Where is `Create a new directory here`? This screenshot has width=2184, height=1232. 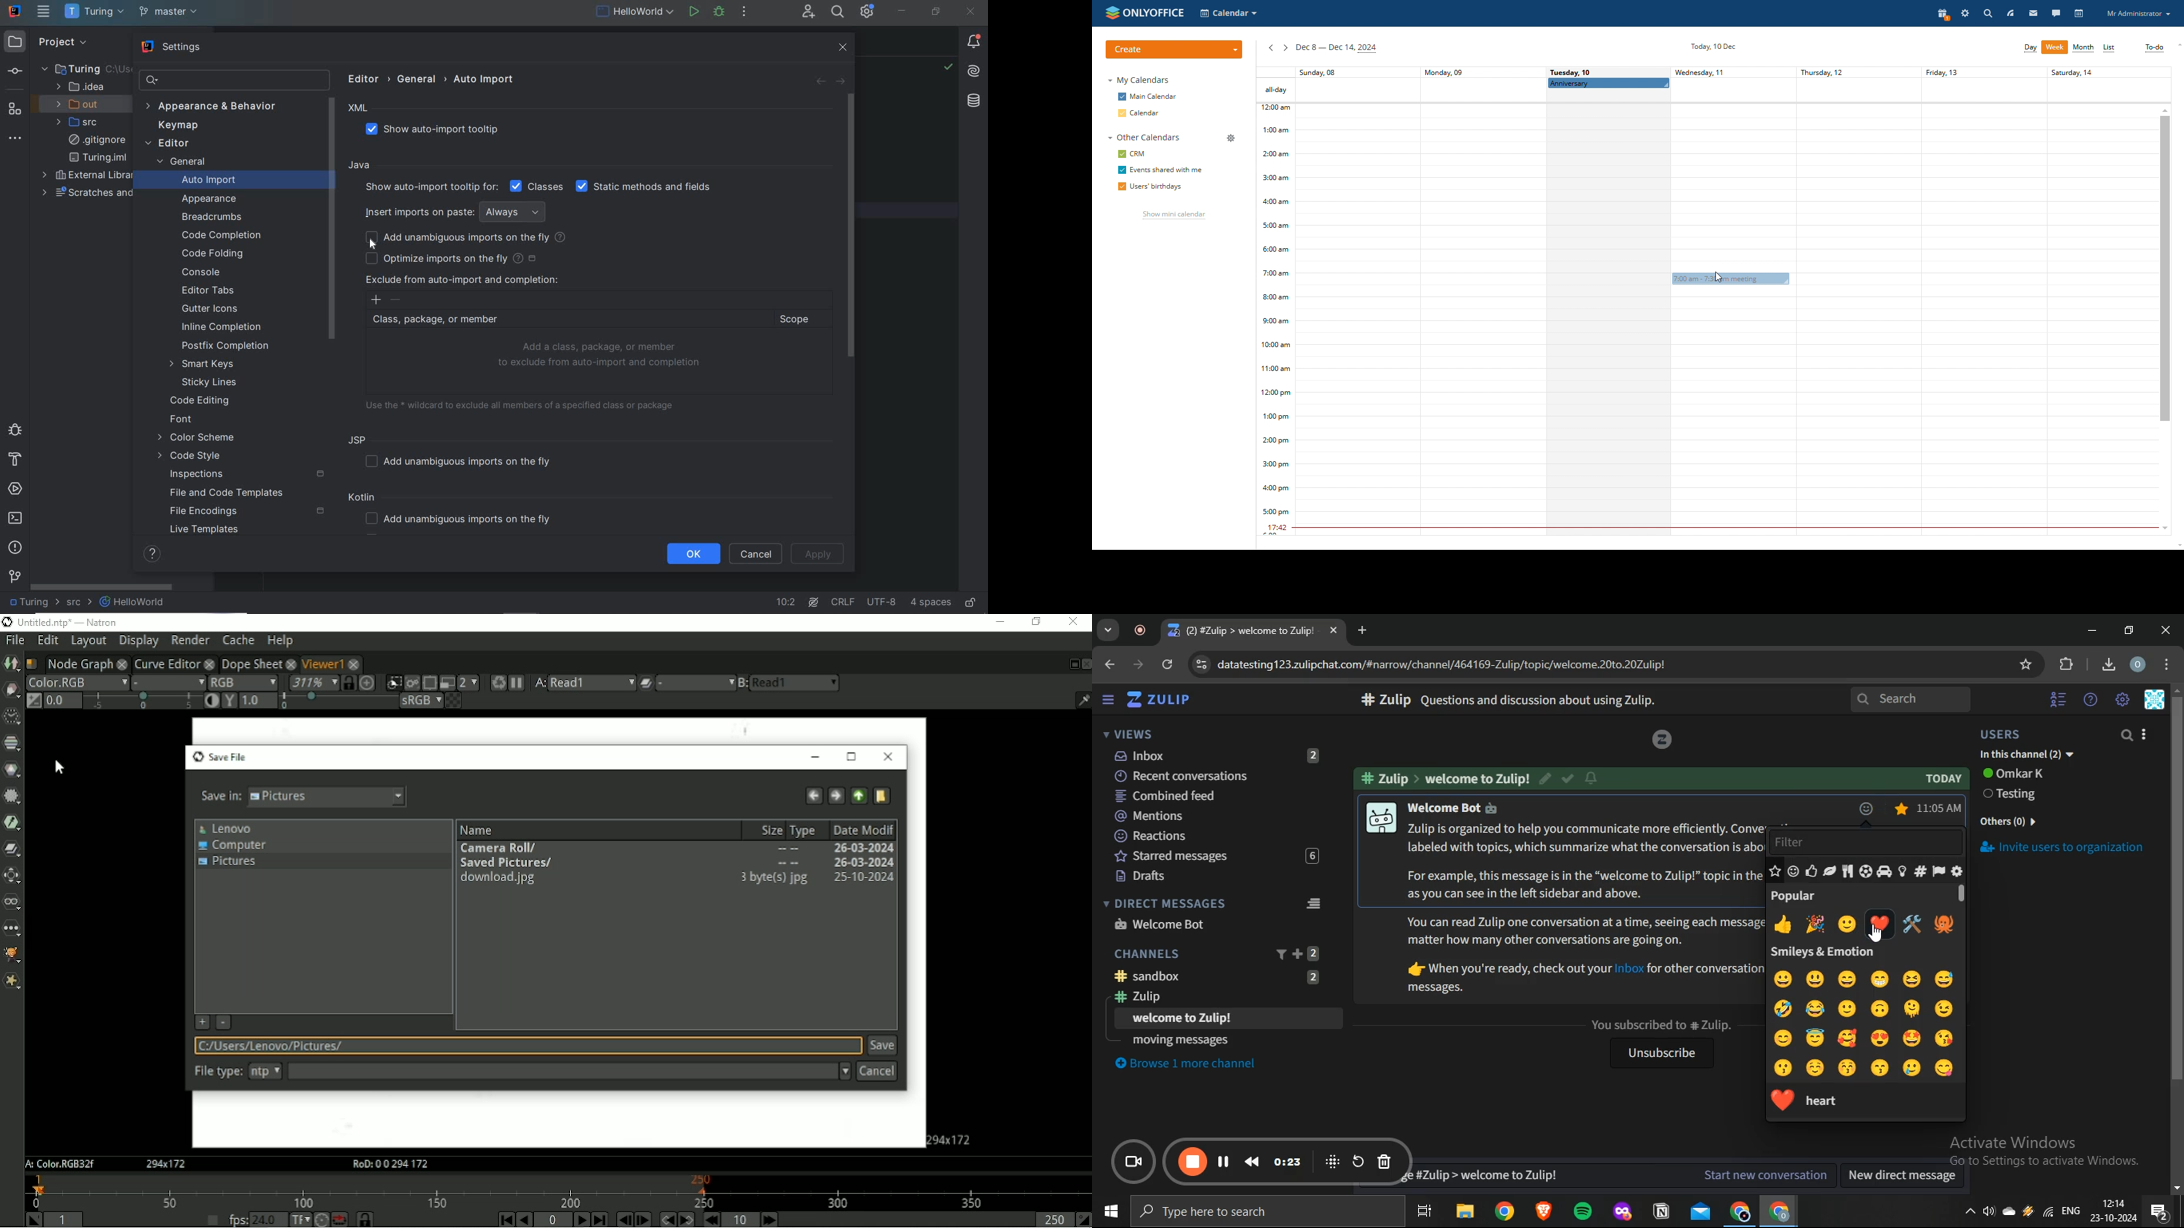
Create a new directory here is located at coordinates (881, 796).